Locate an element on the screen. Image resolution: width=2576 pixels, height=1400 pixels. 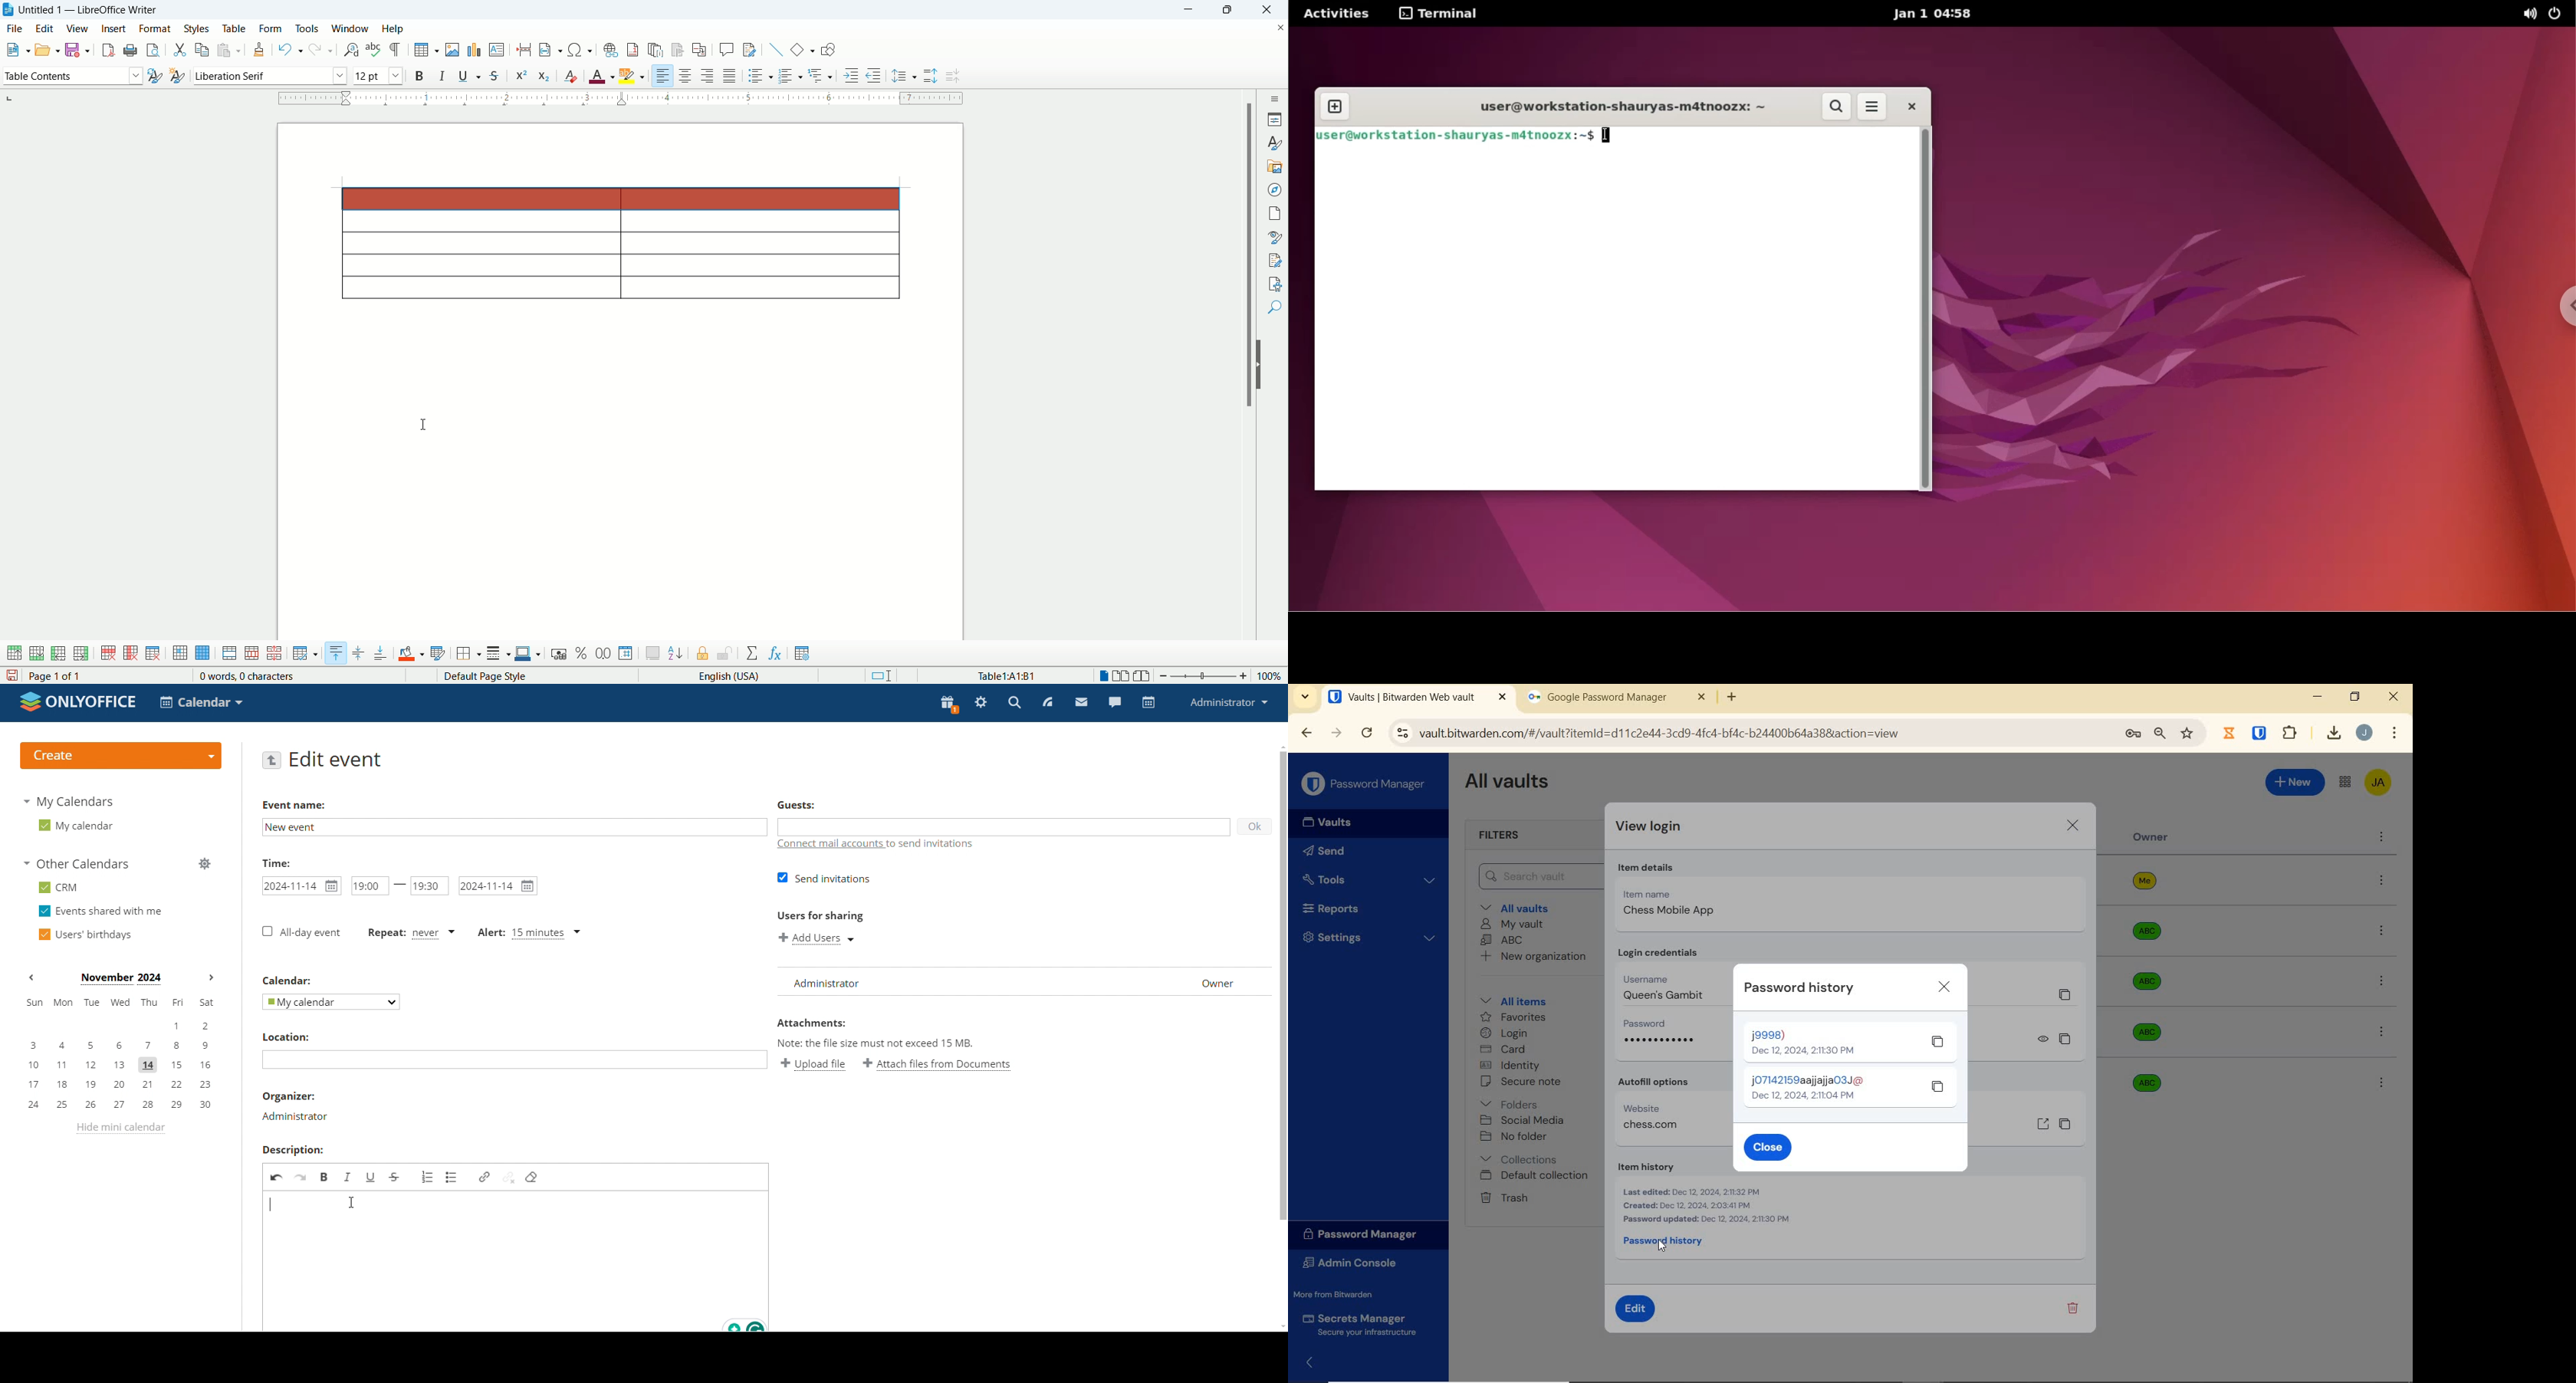
tools is located at coordinates (309, 28).